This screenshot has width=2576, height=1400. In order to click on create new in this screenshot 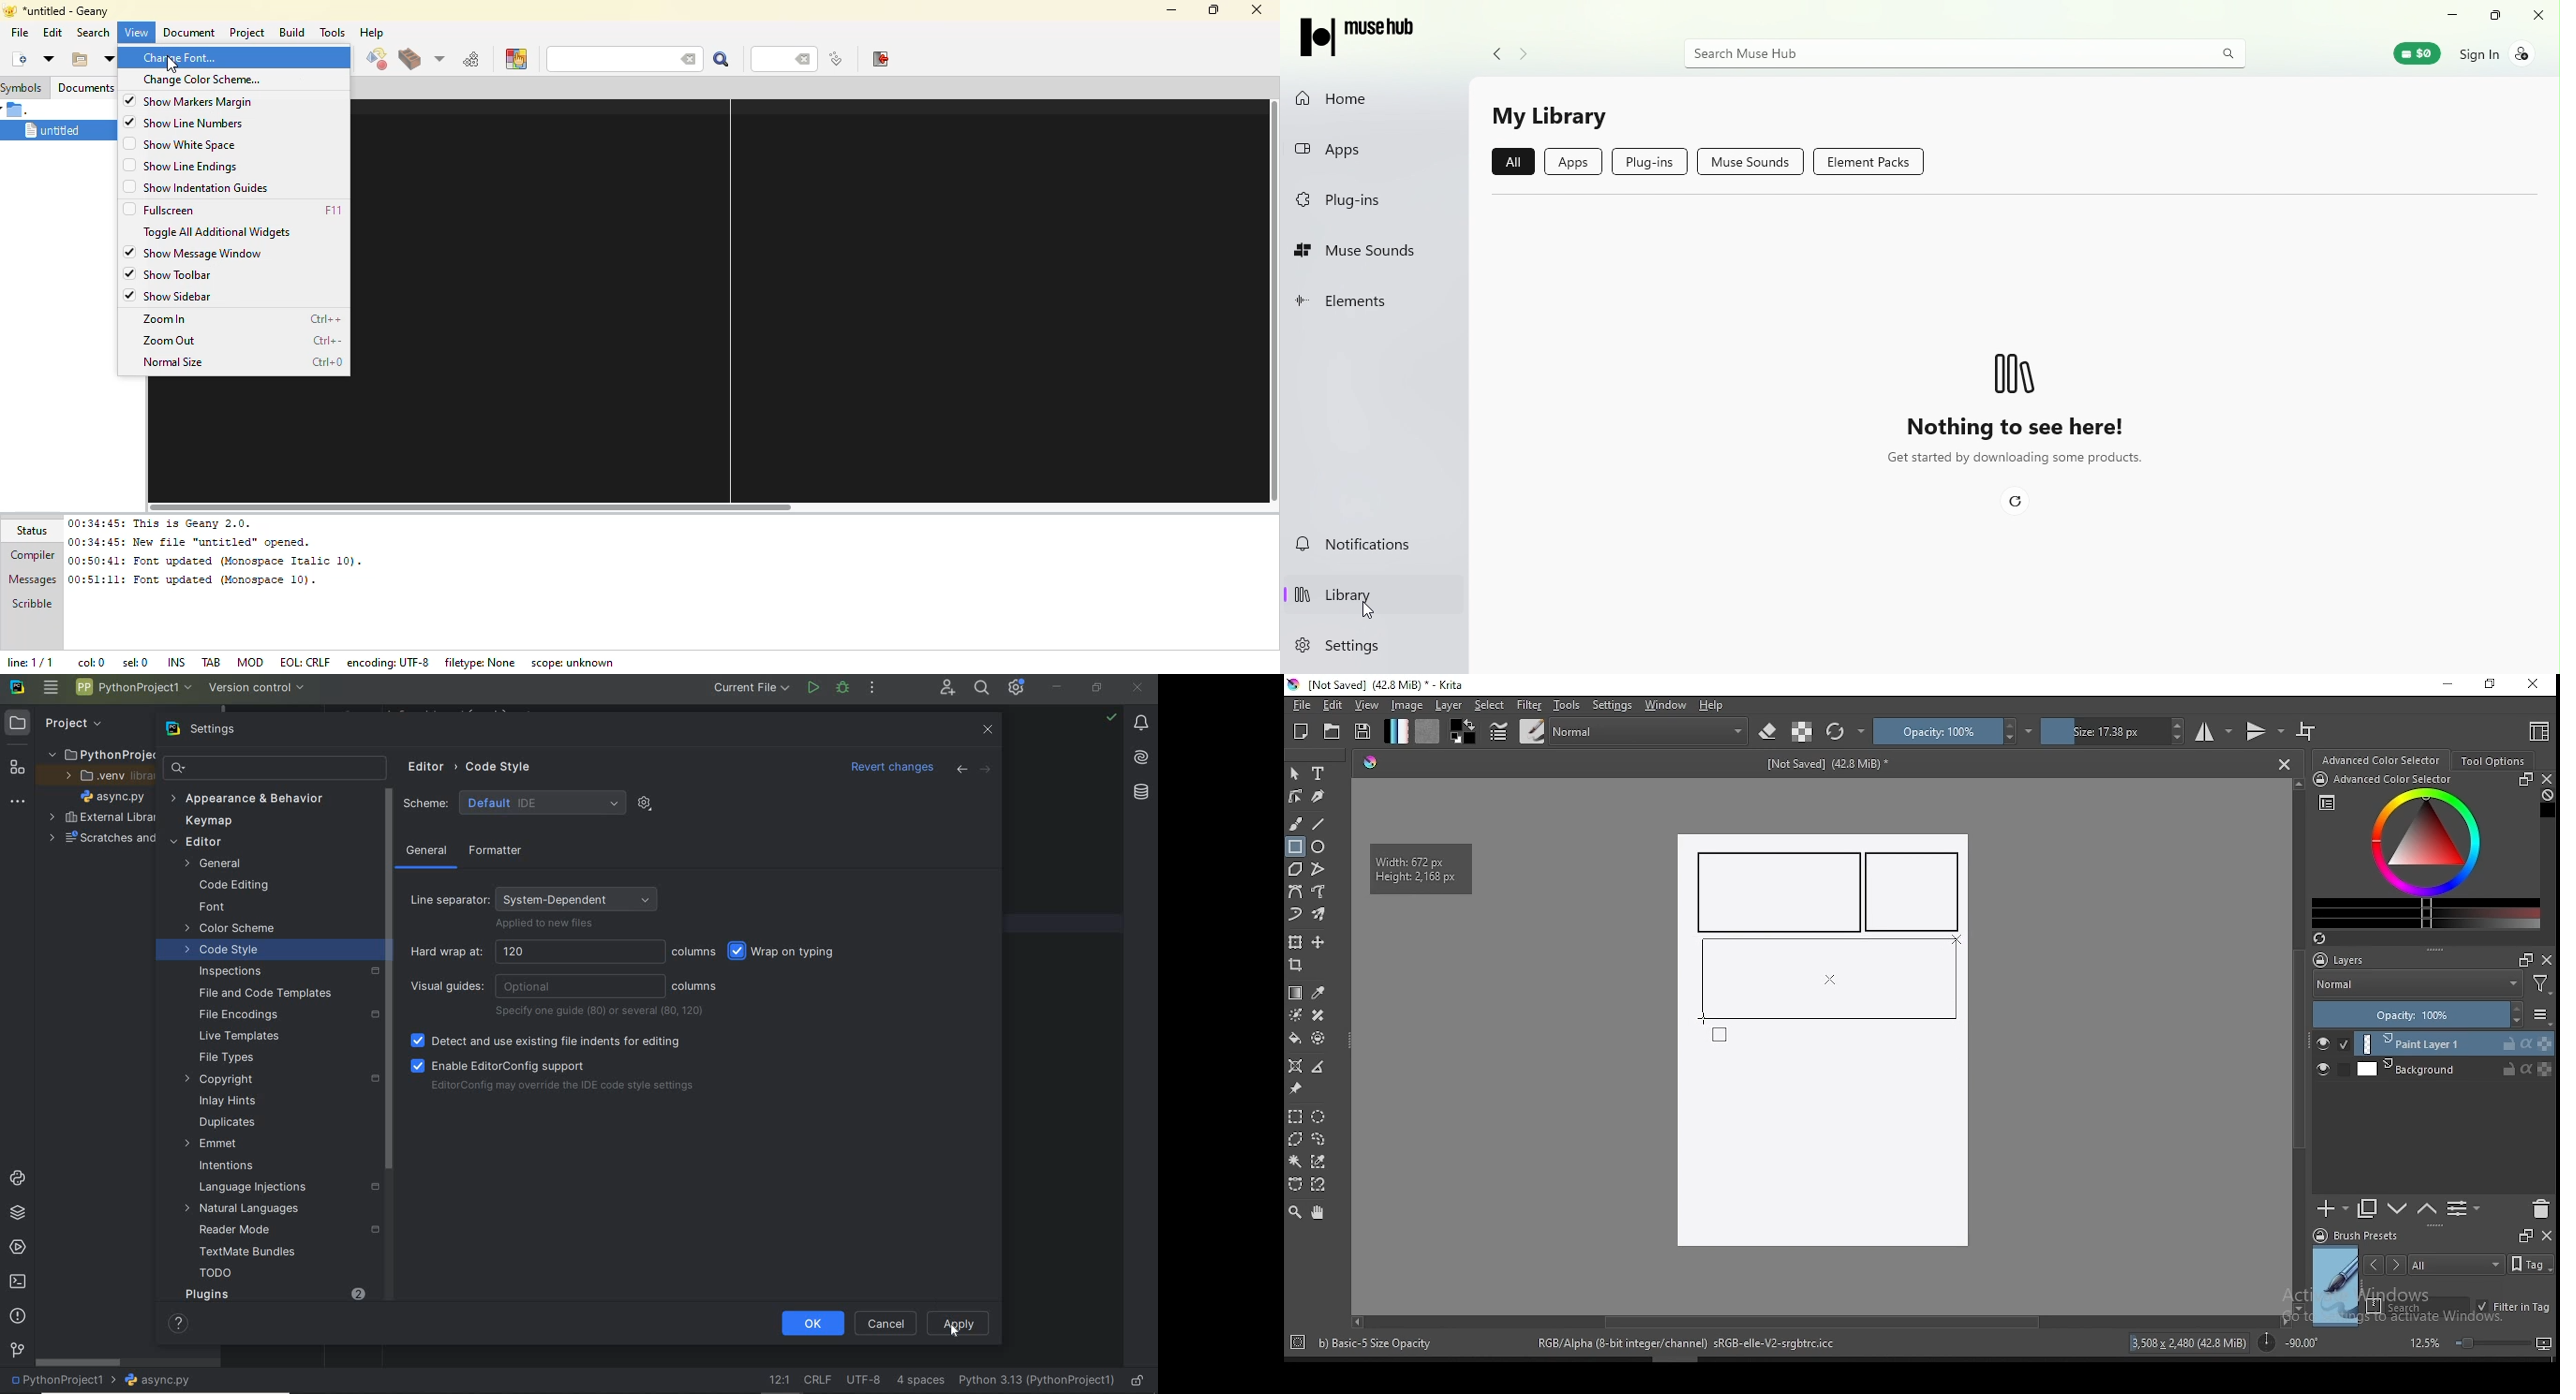, I will do `click(18, 58)`.